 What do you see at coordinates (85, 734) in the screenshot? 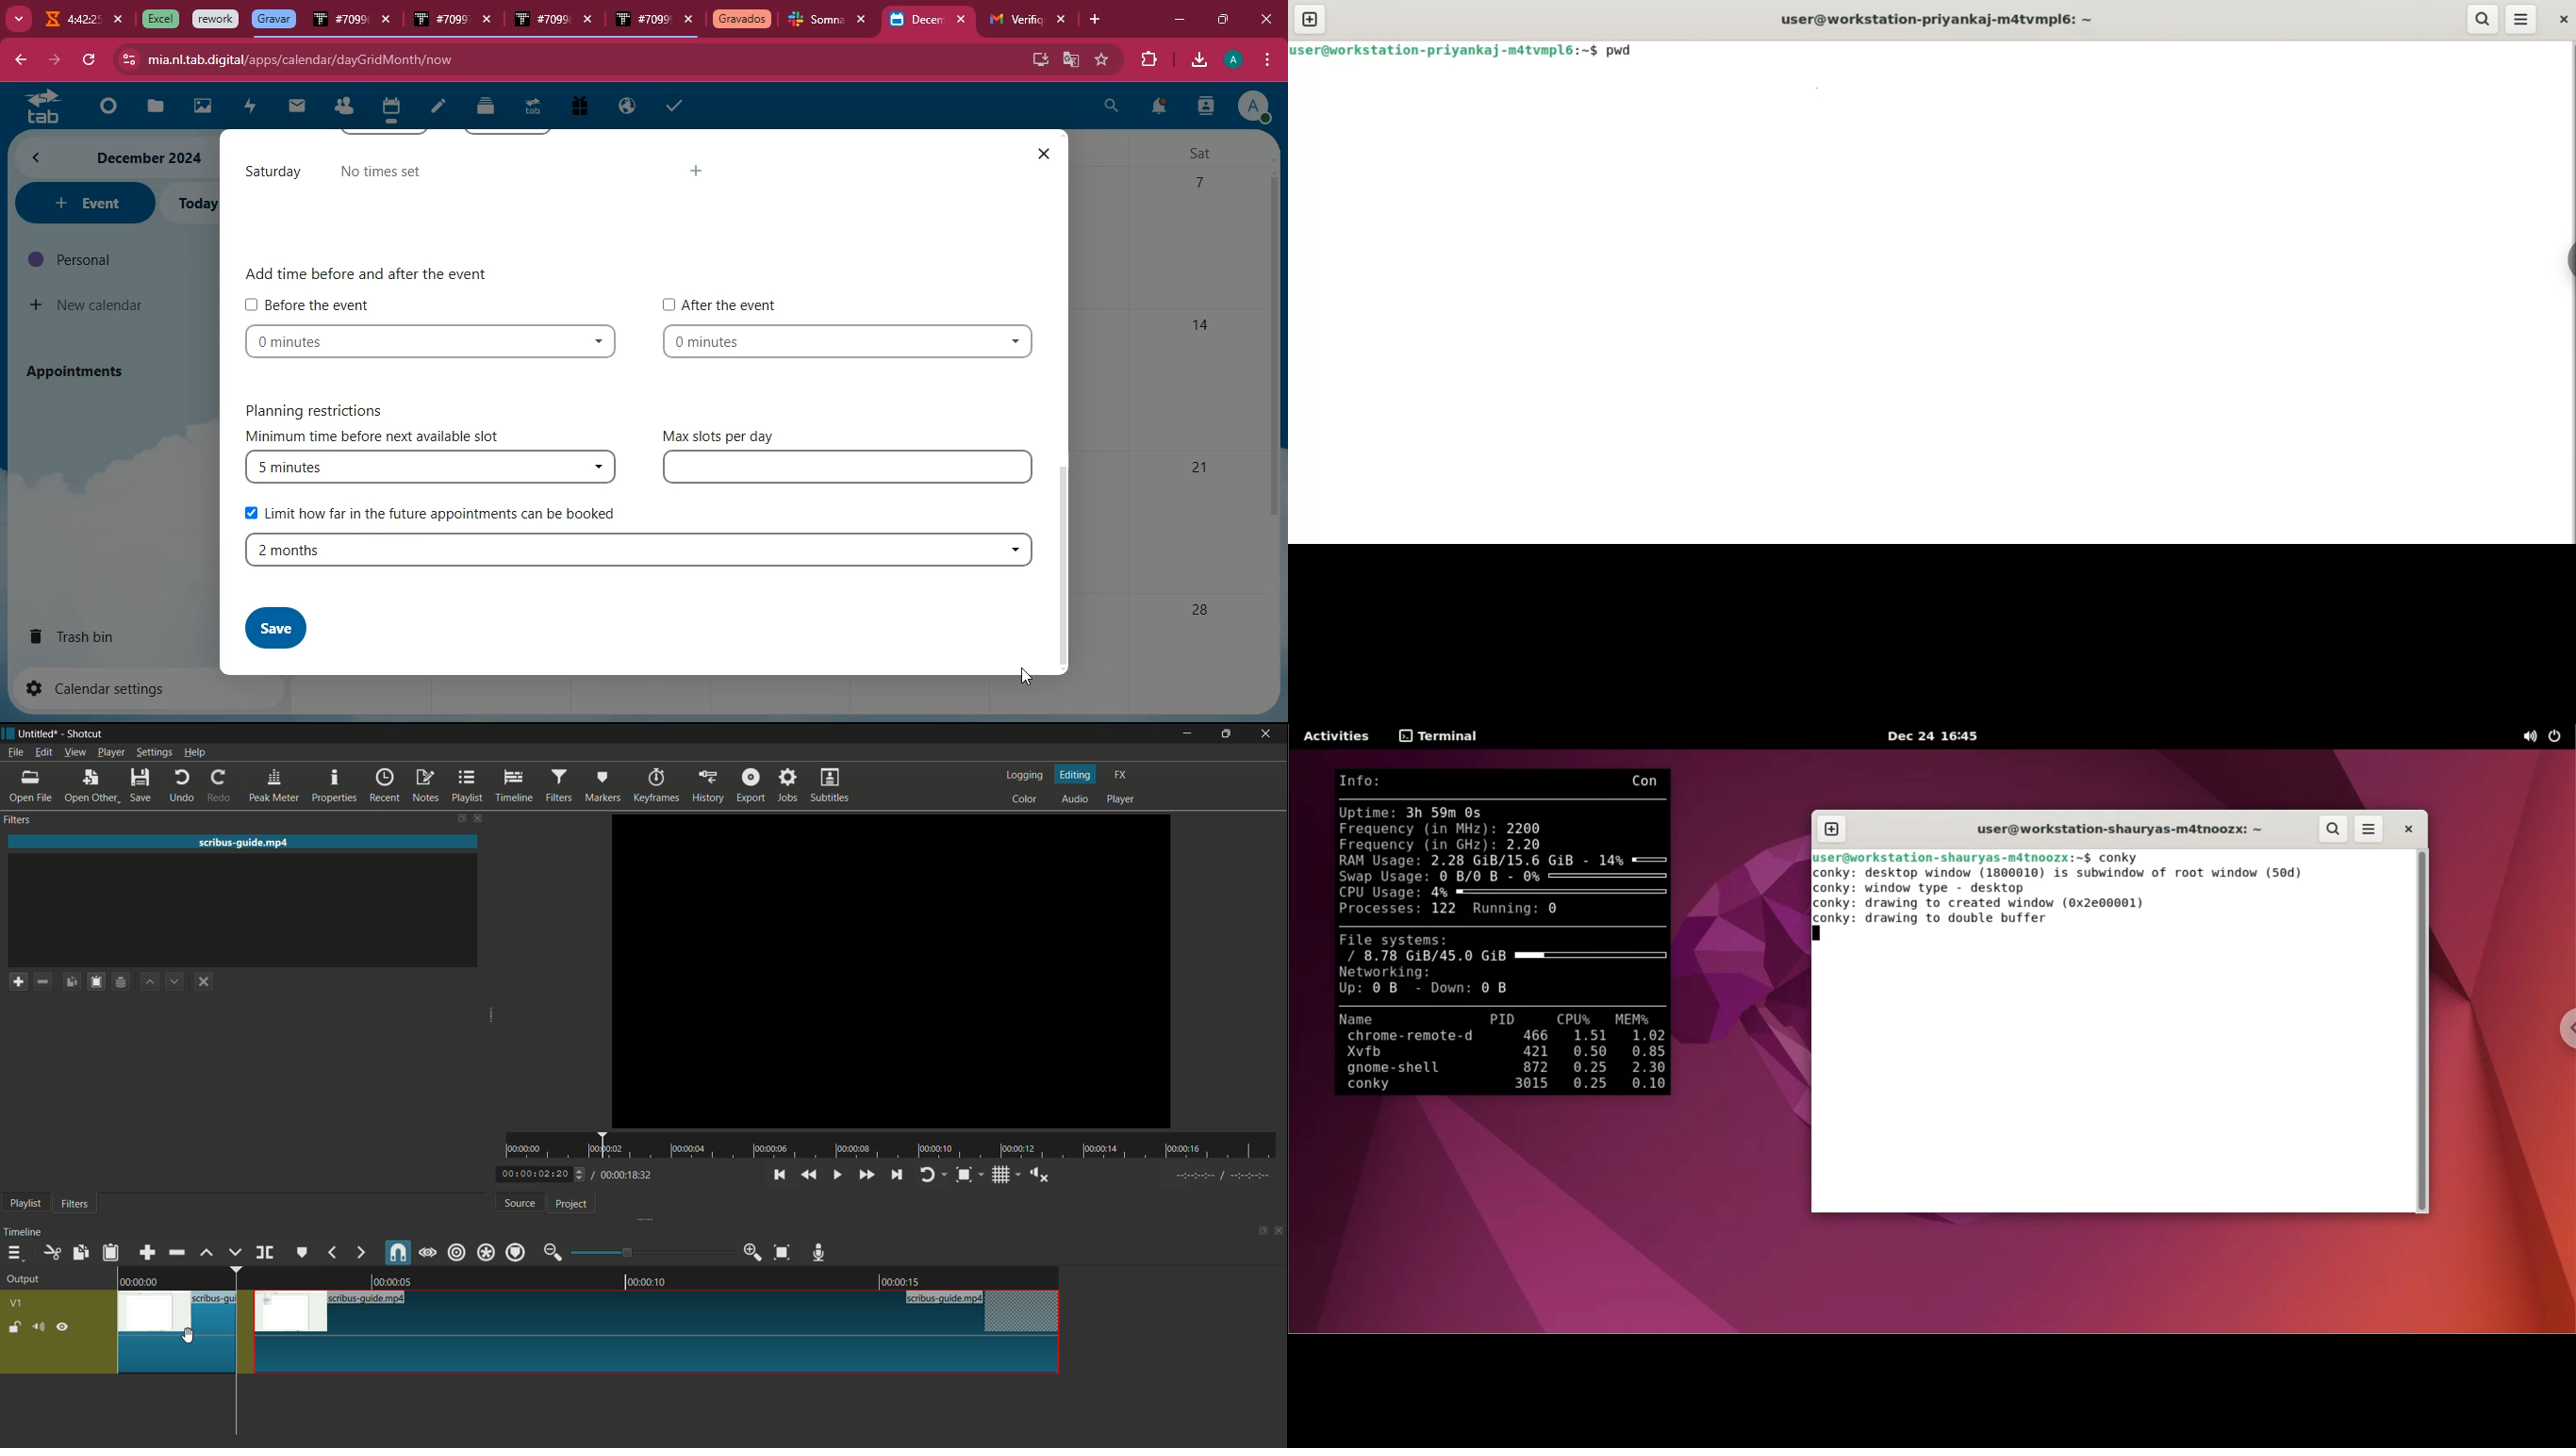
I see `app name` at bounding box center [85, 734].